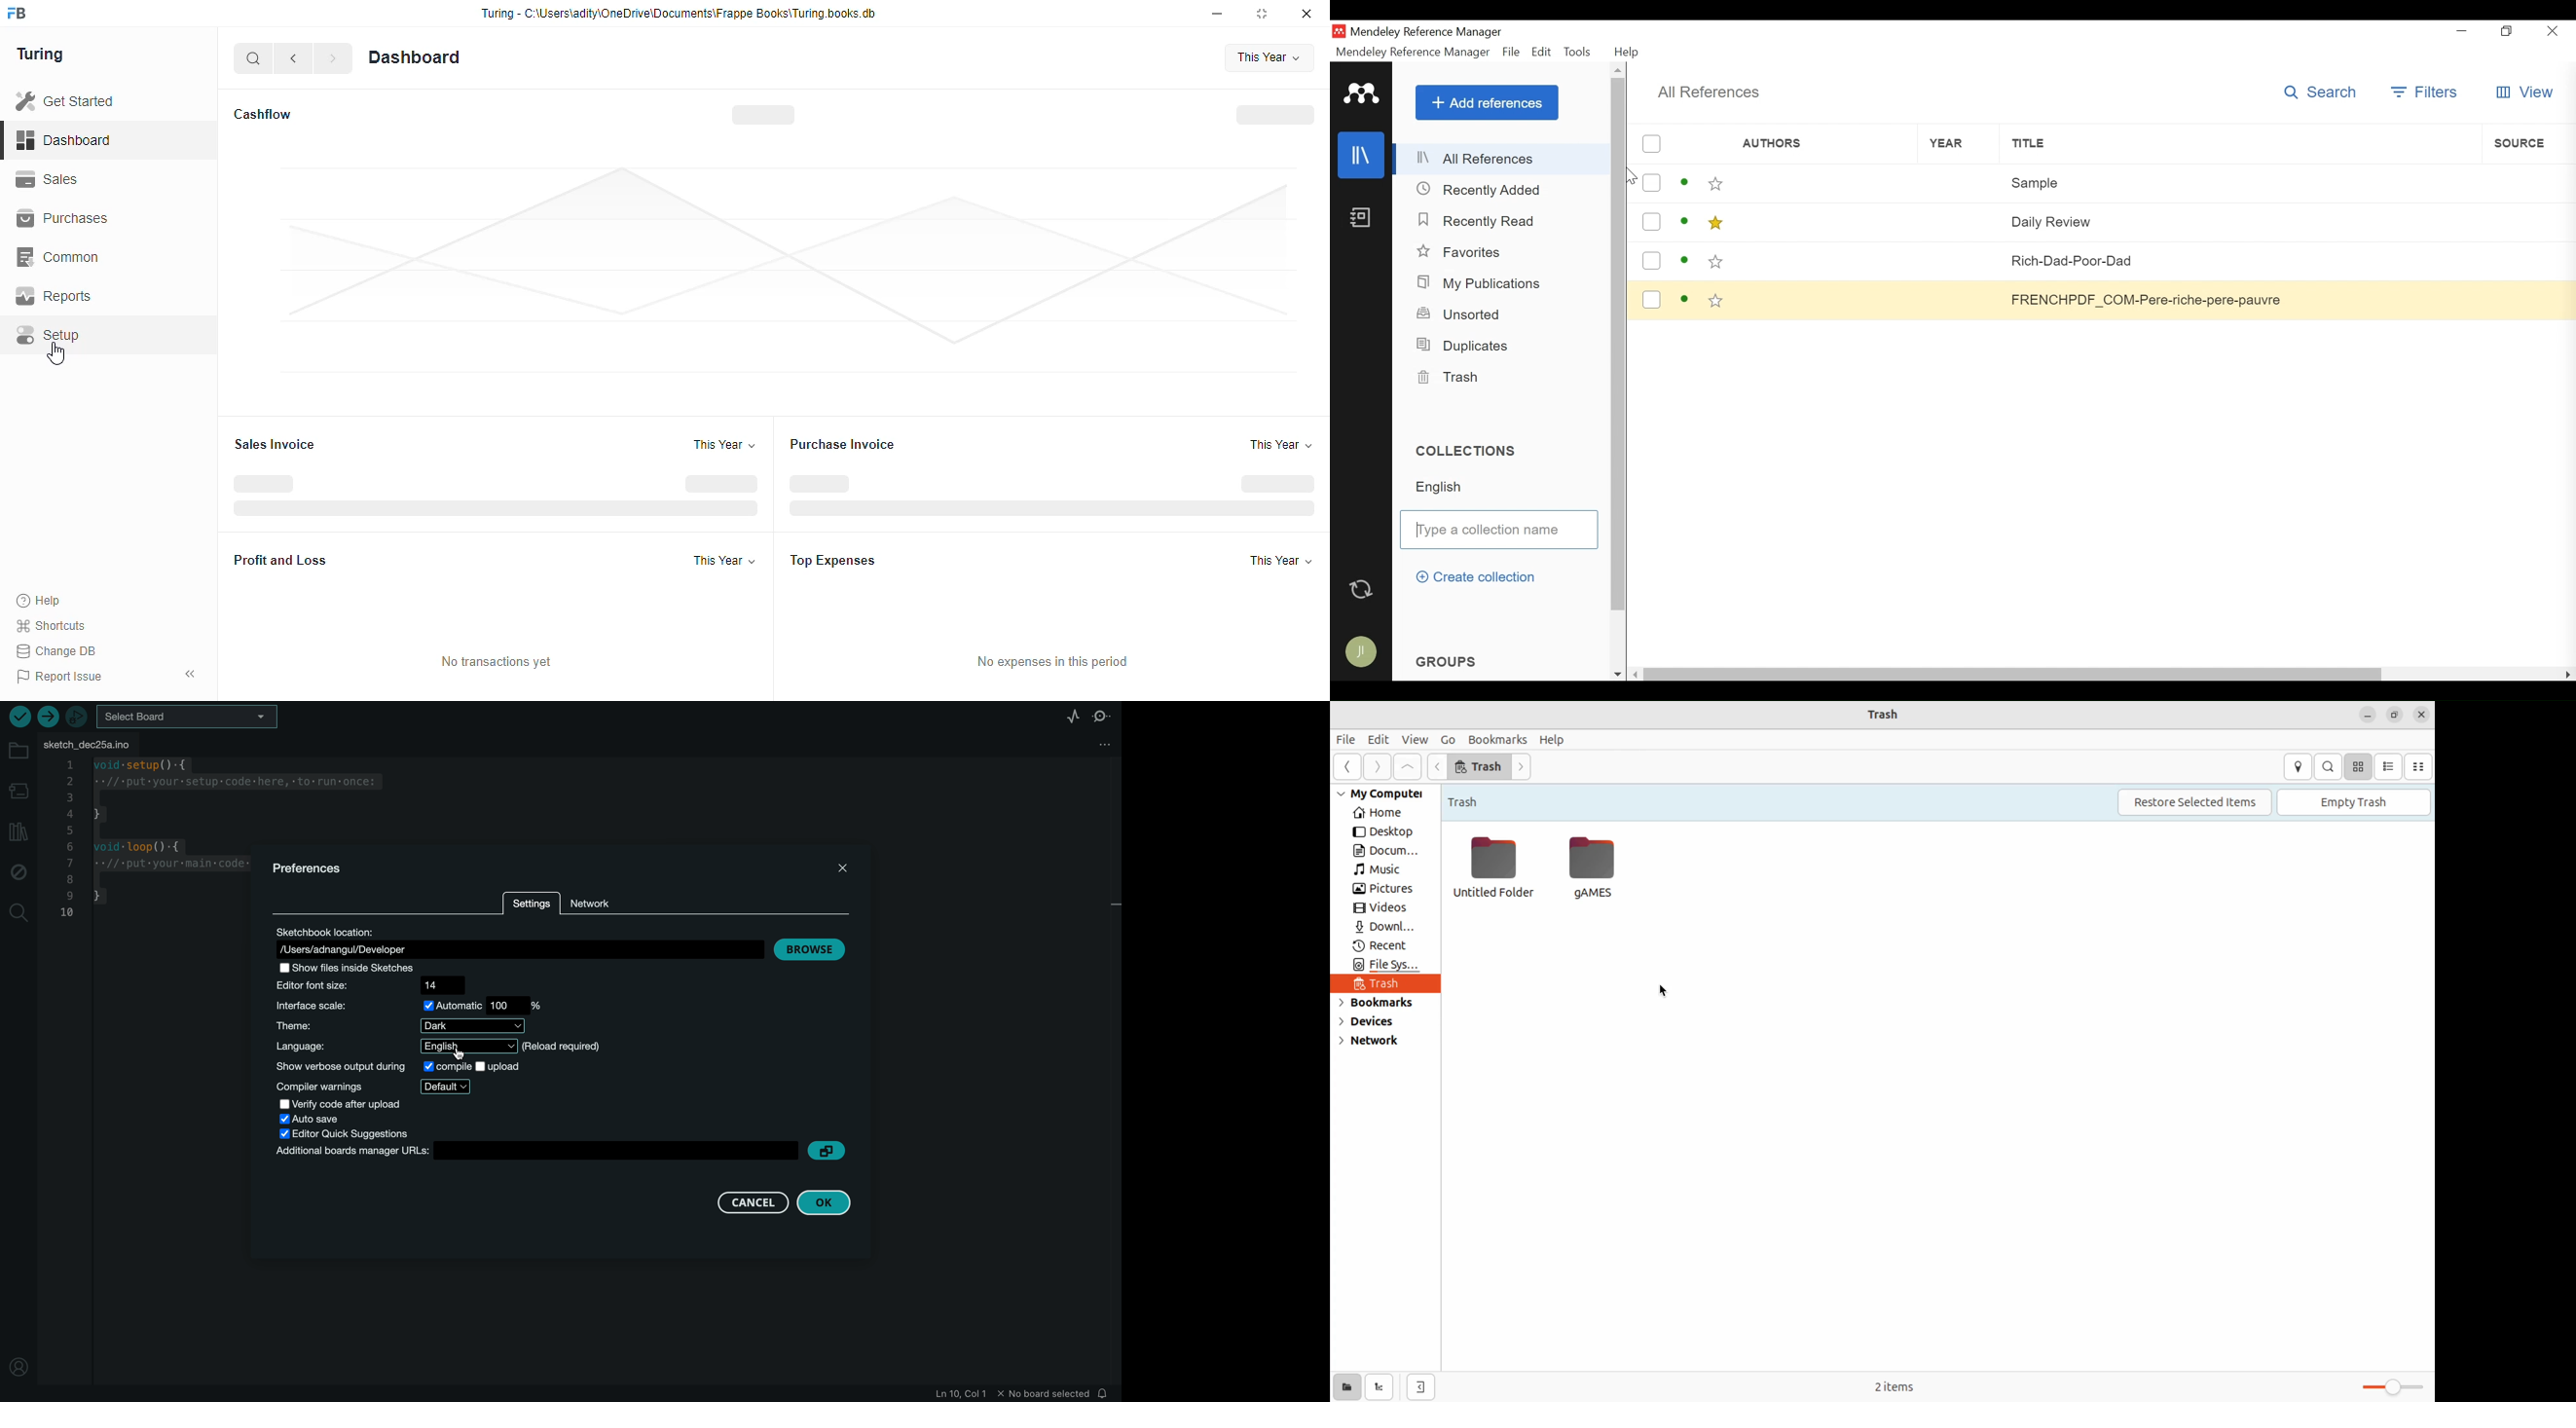 This screenshot has width=2576, height=1428. Describe the element at coordinates (2524, 93) in the screenshot. I see `View` at that location.